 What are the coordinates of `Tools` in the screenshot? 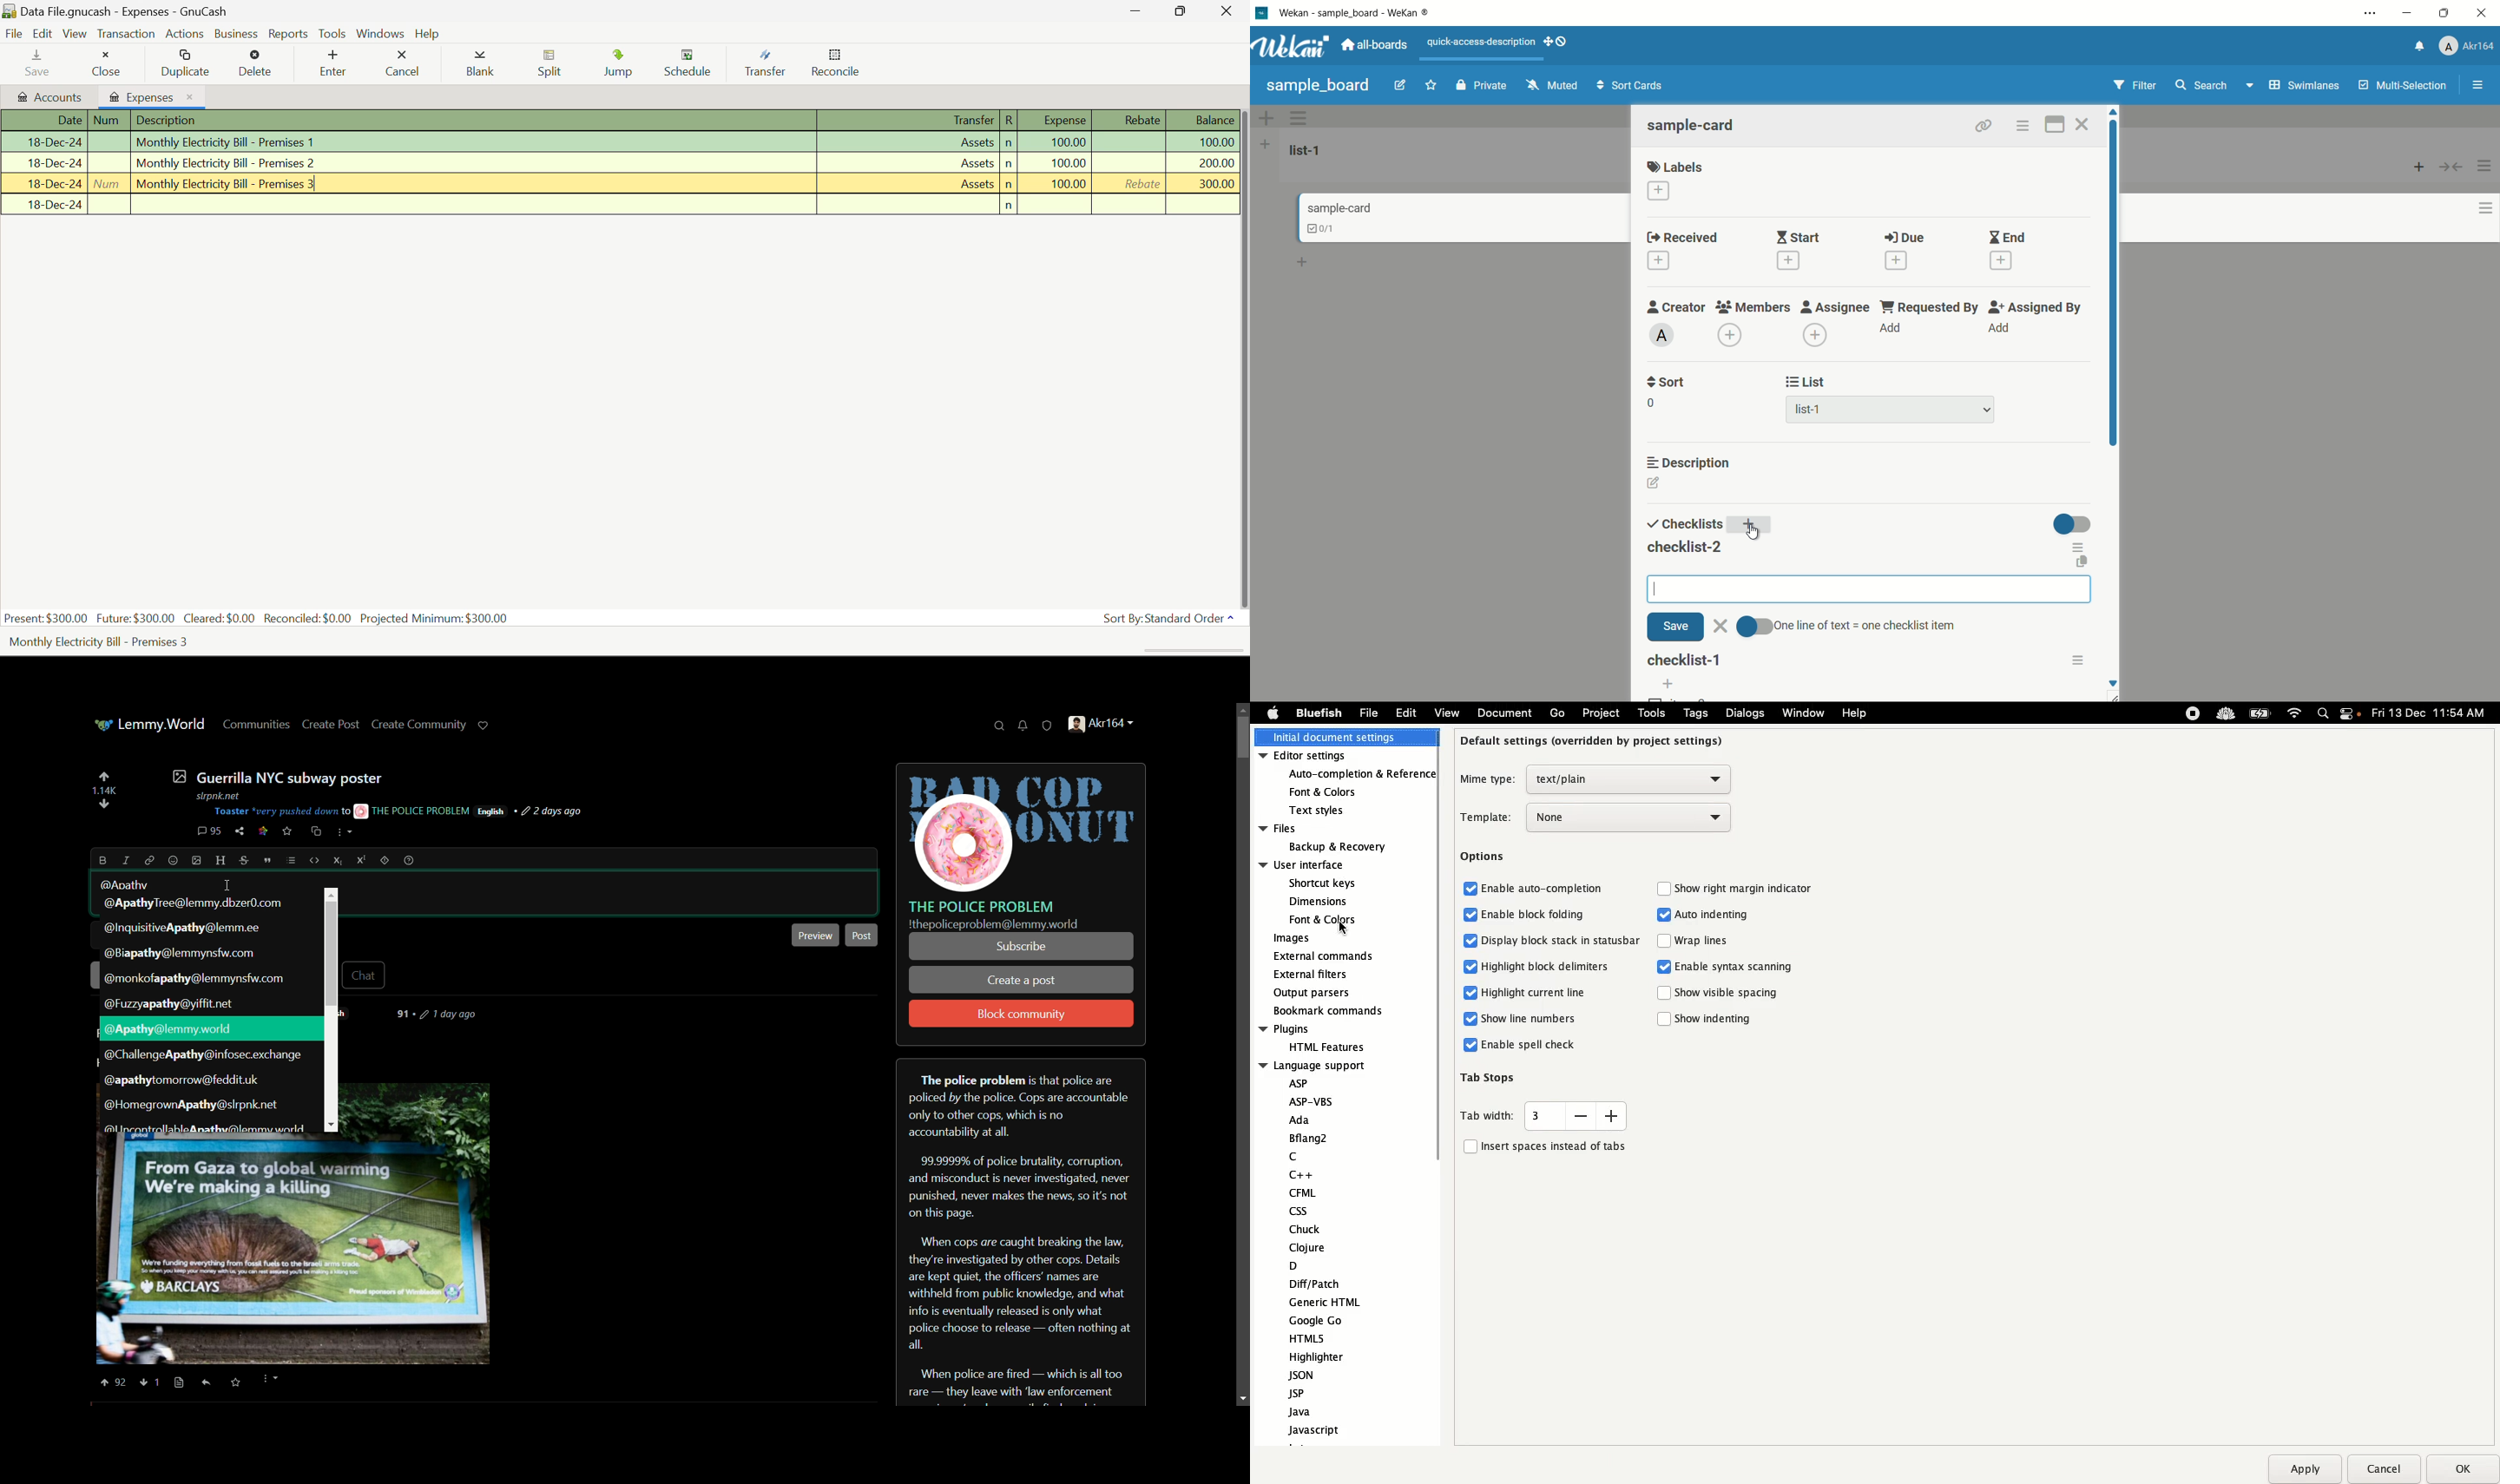 It's located at (1652, 712).